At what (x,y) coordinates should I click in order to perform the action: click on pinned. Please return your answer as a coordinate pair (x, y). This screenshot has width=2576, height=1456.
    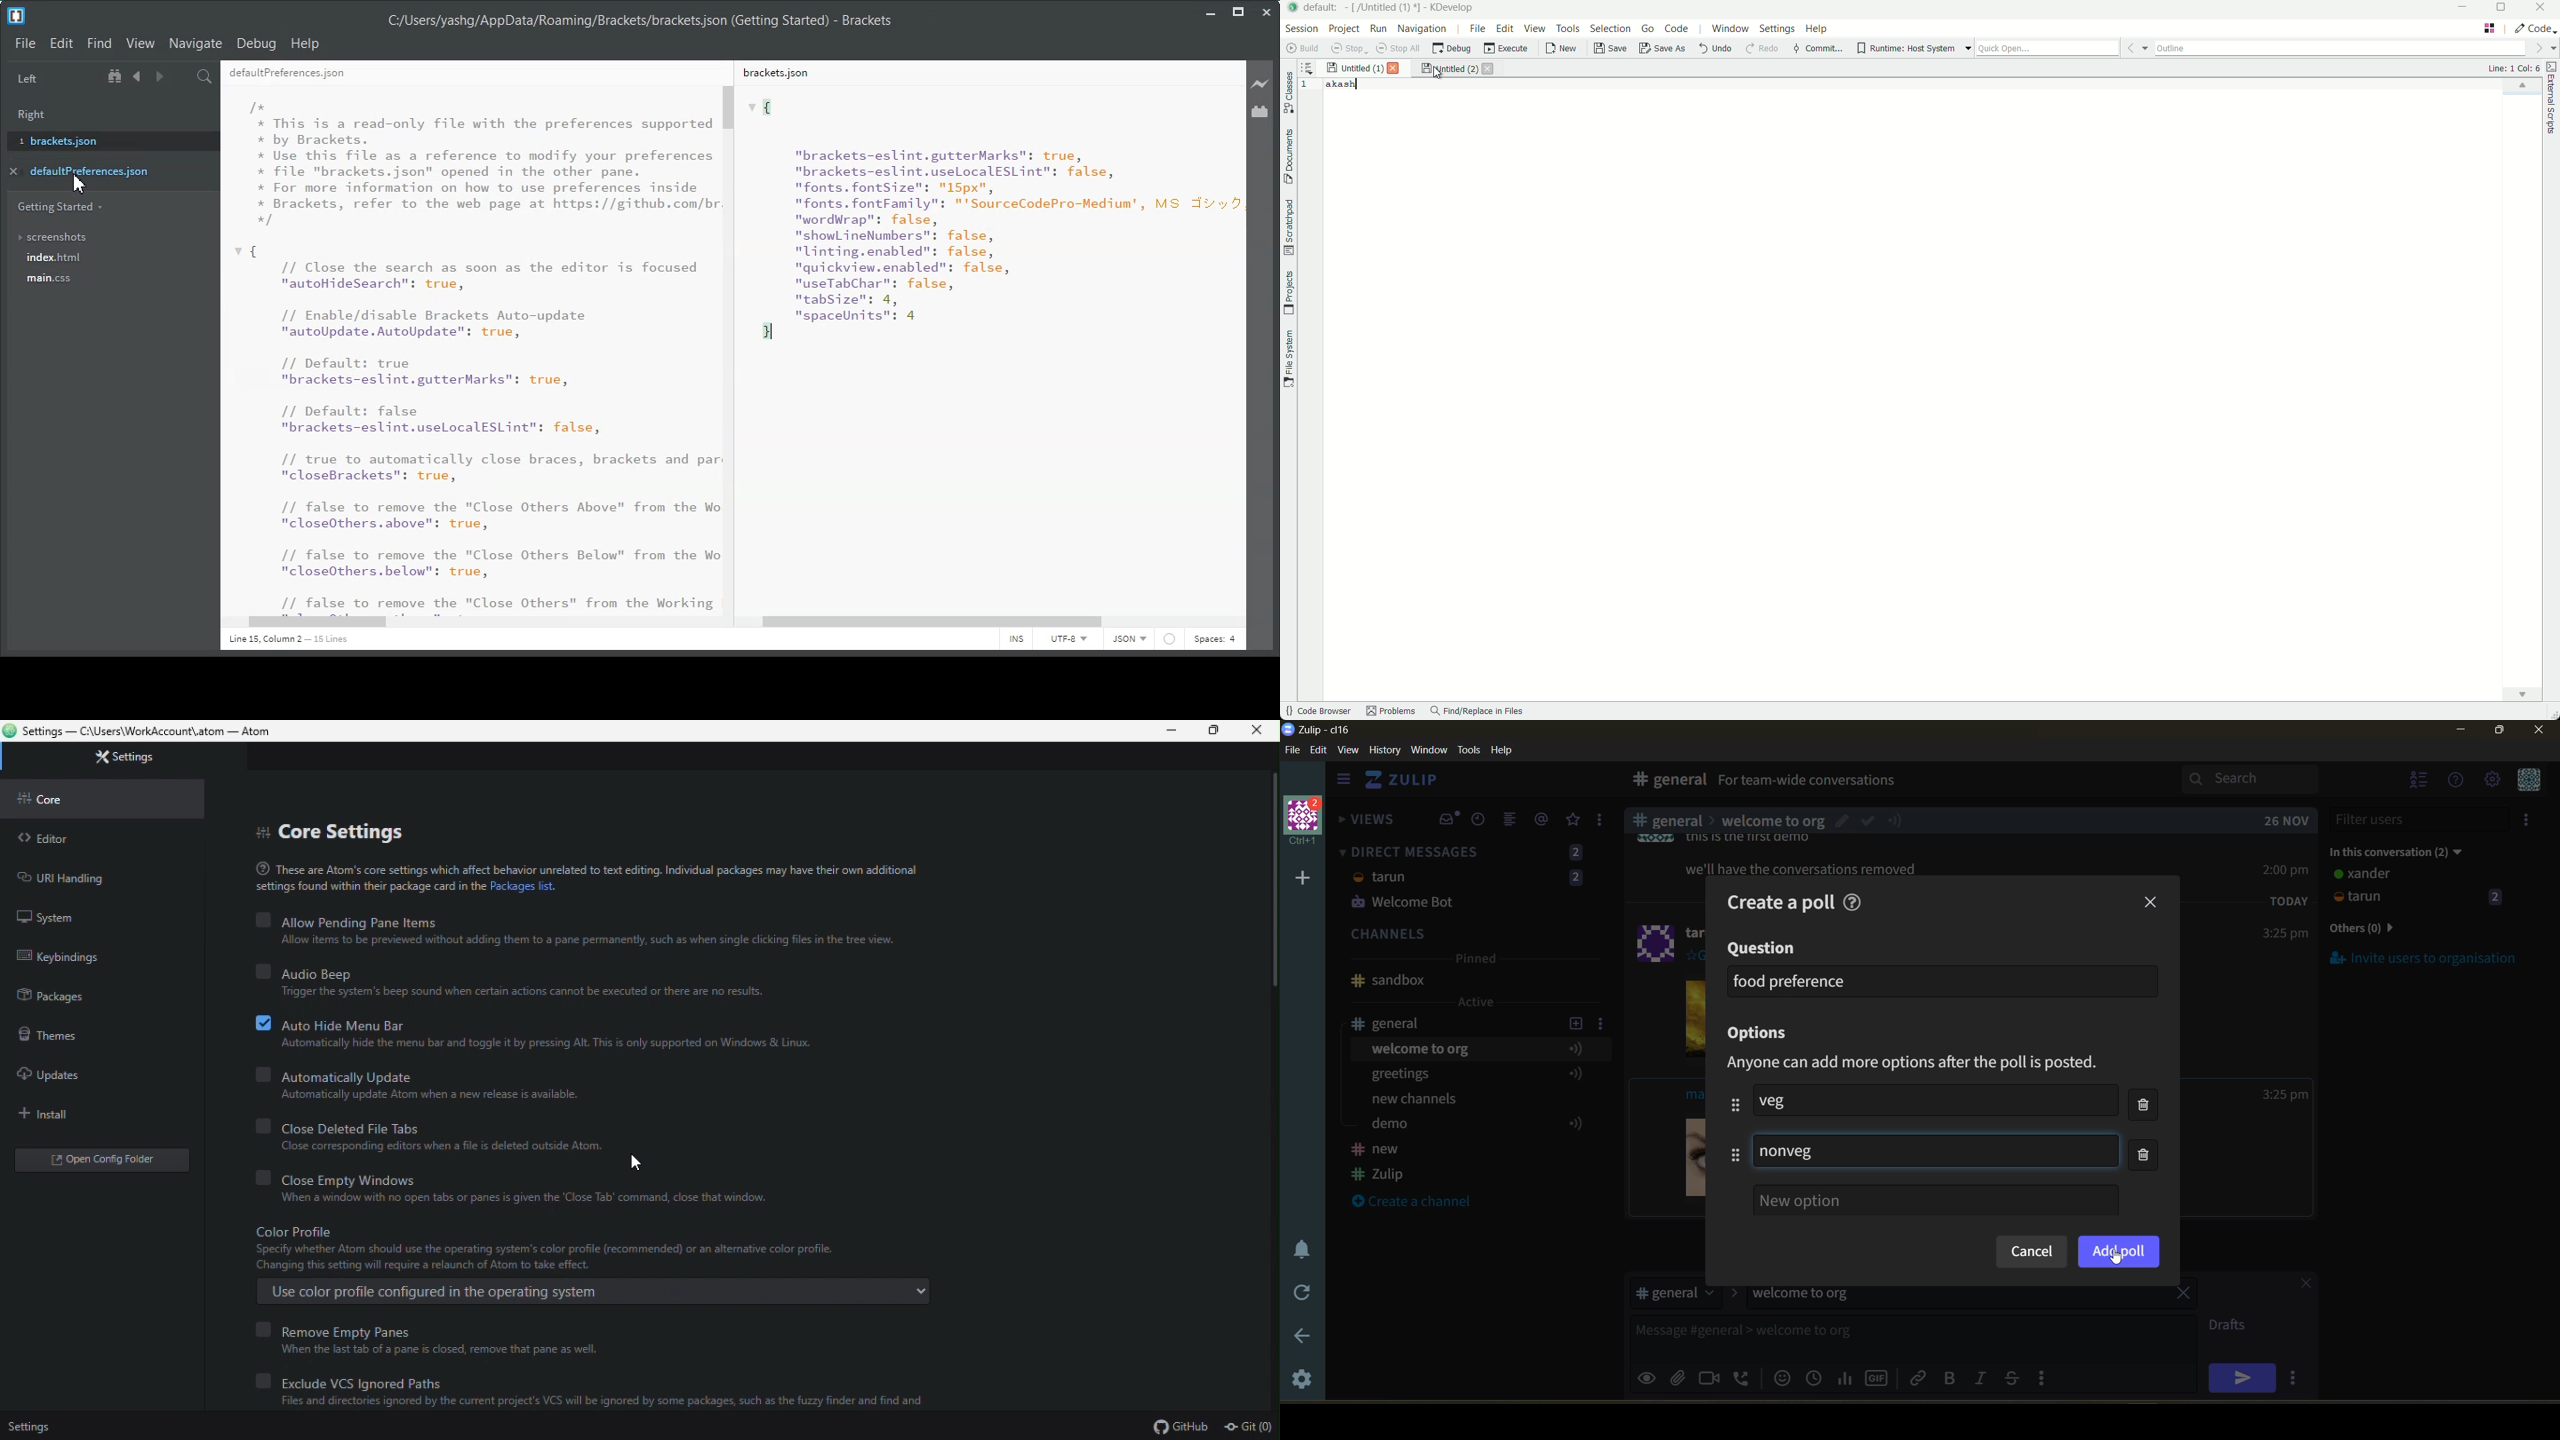
    Looking at the image, I should click on (1475, 961).